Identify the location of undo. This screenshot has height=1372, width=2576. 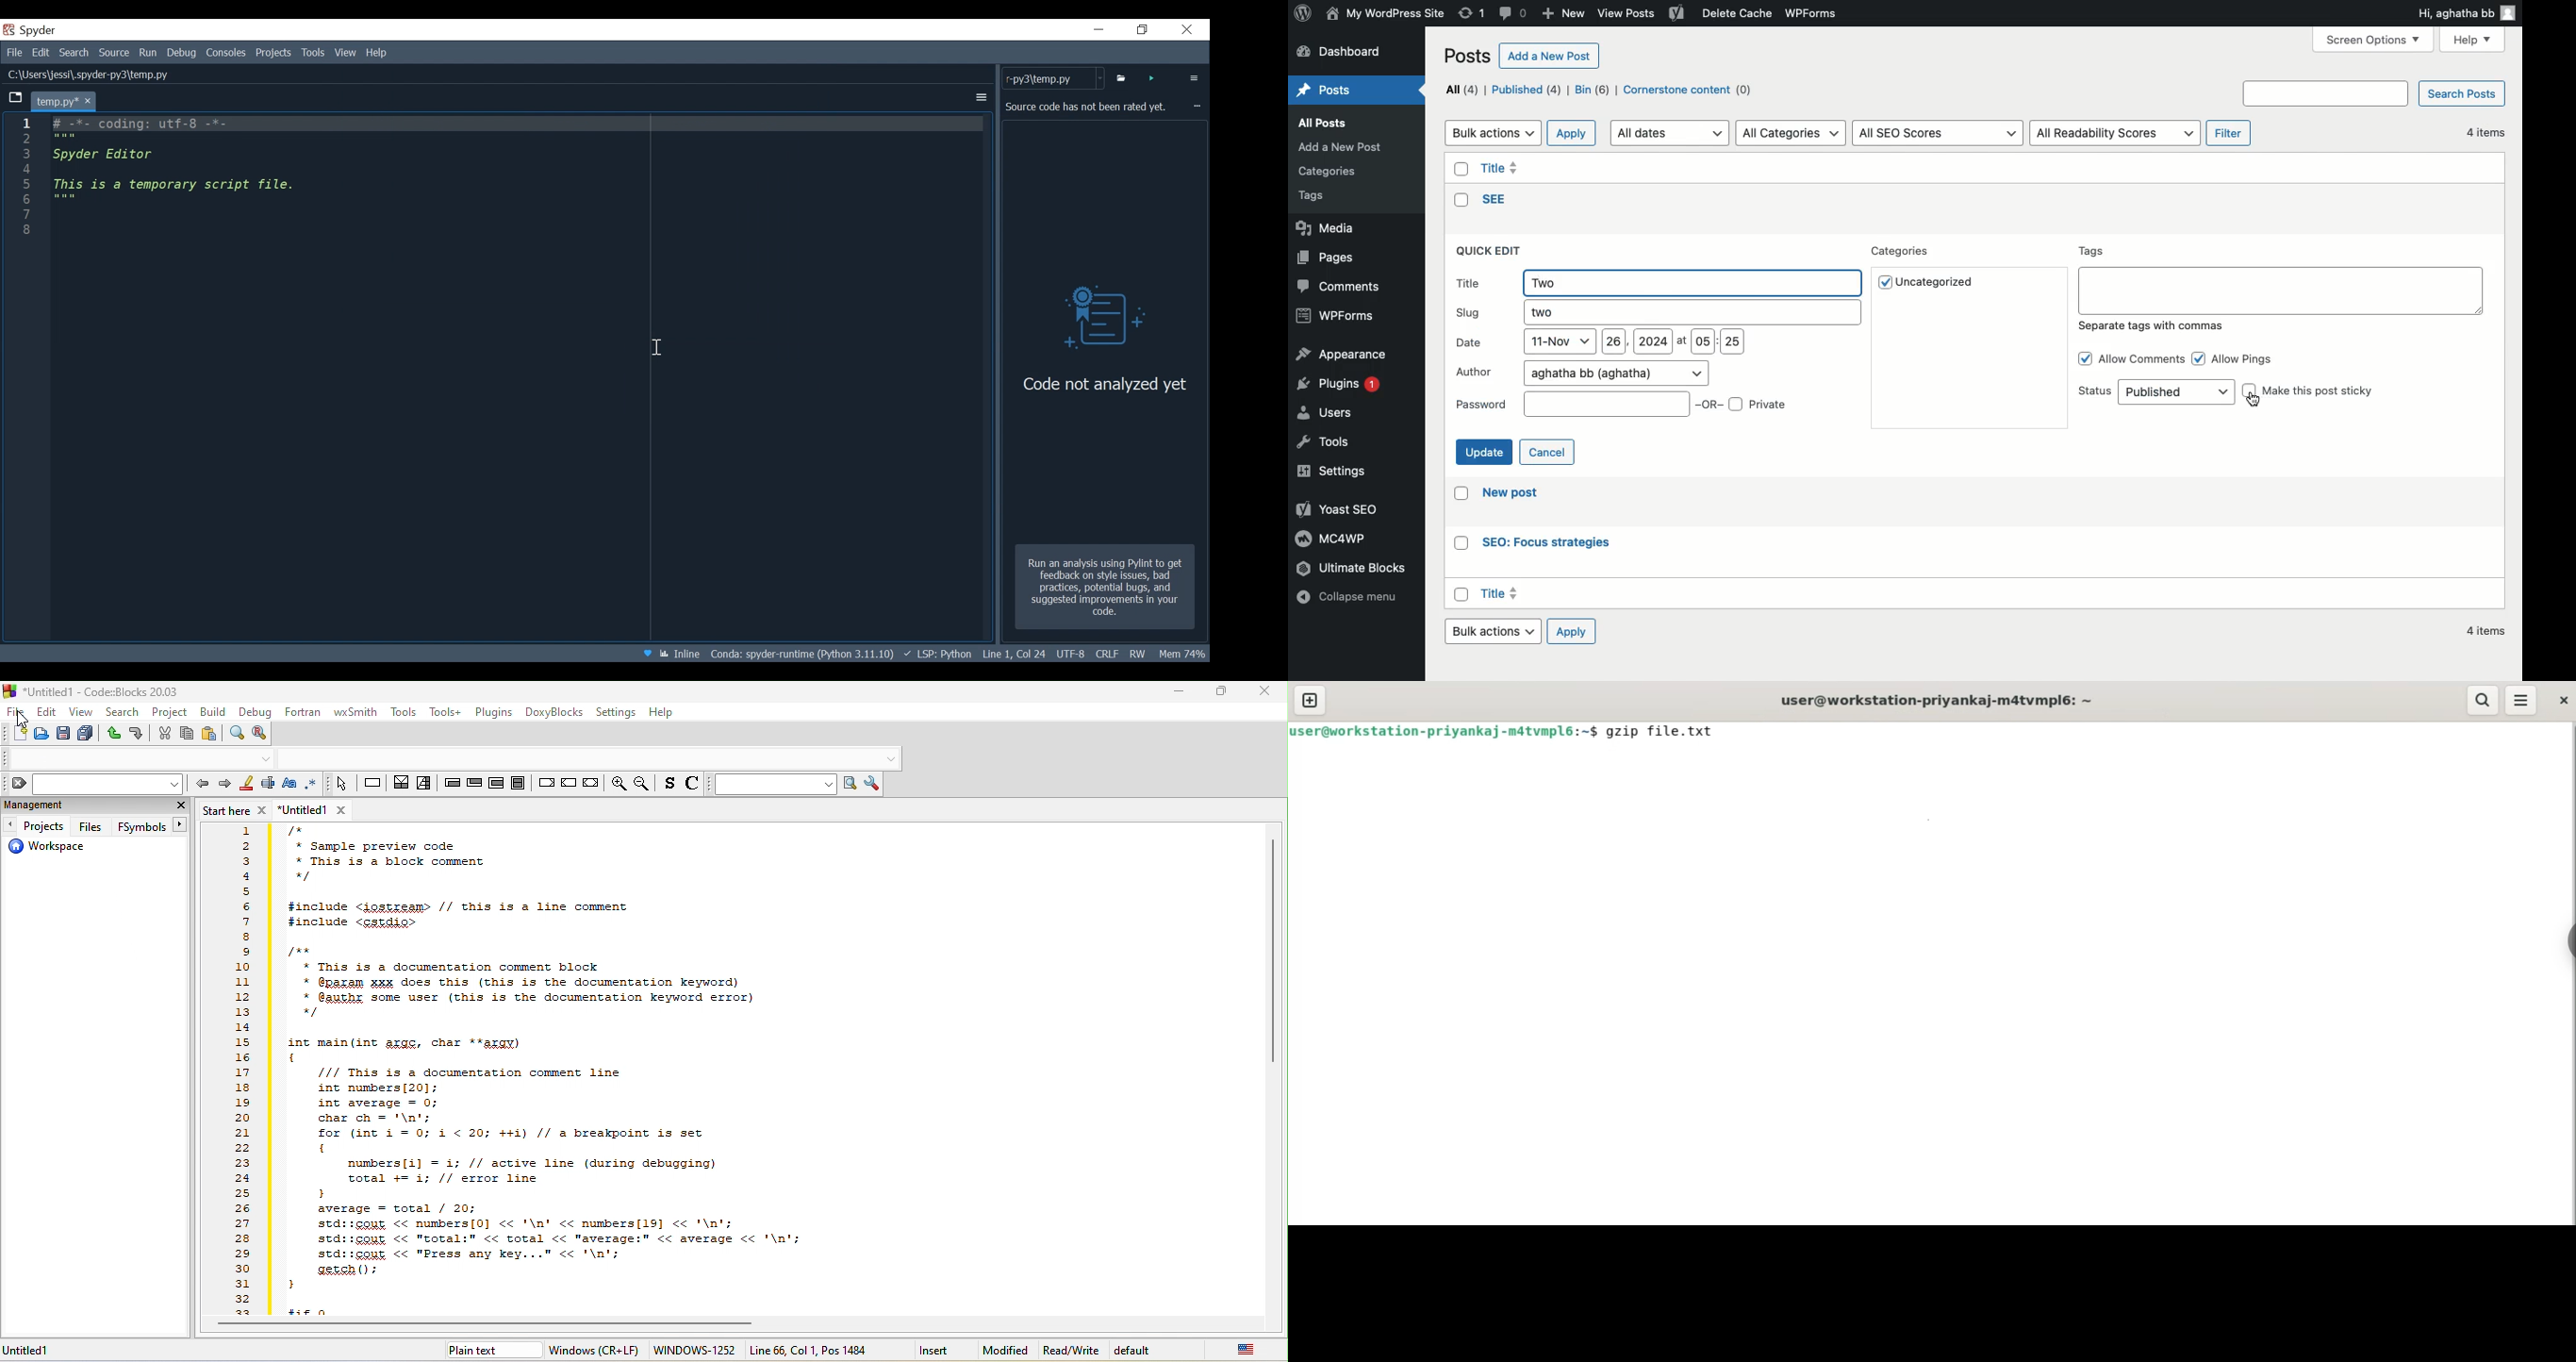
(110, 734).